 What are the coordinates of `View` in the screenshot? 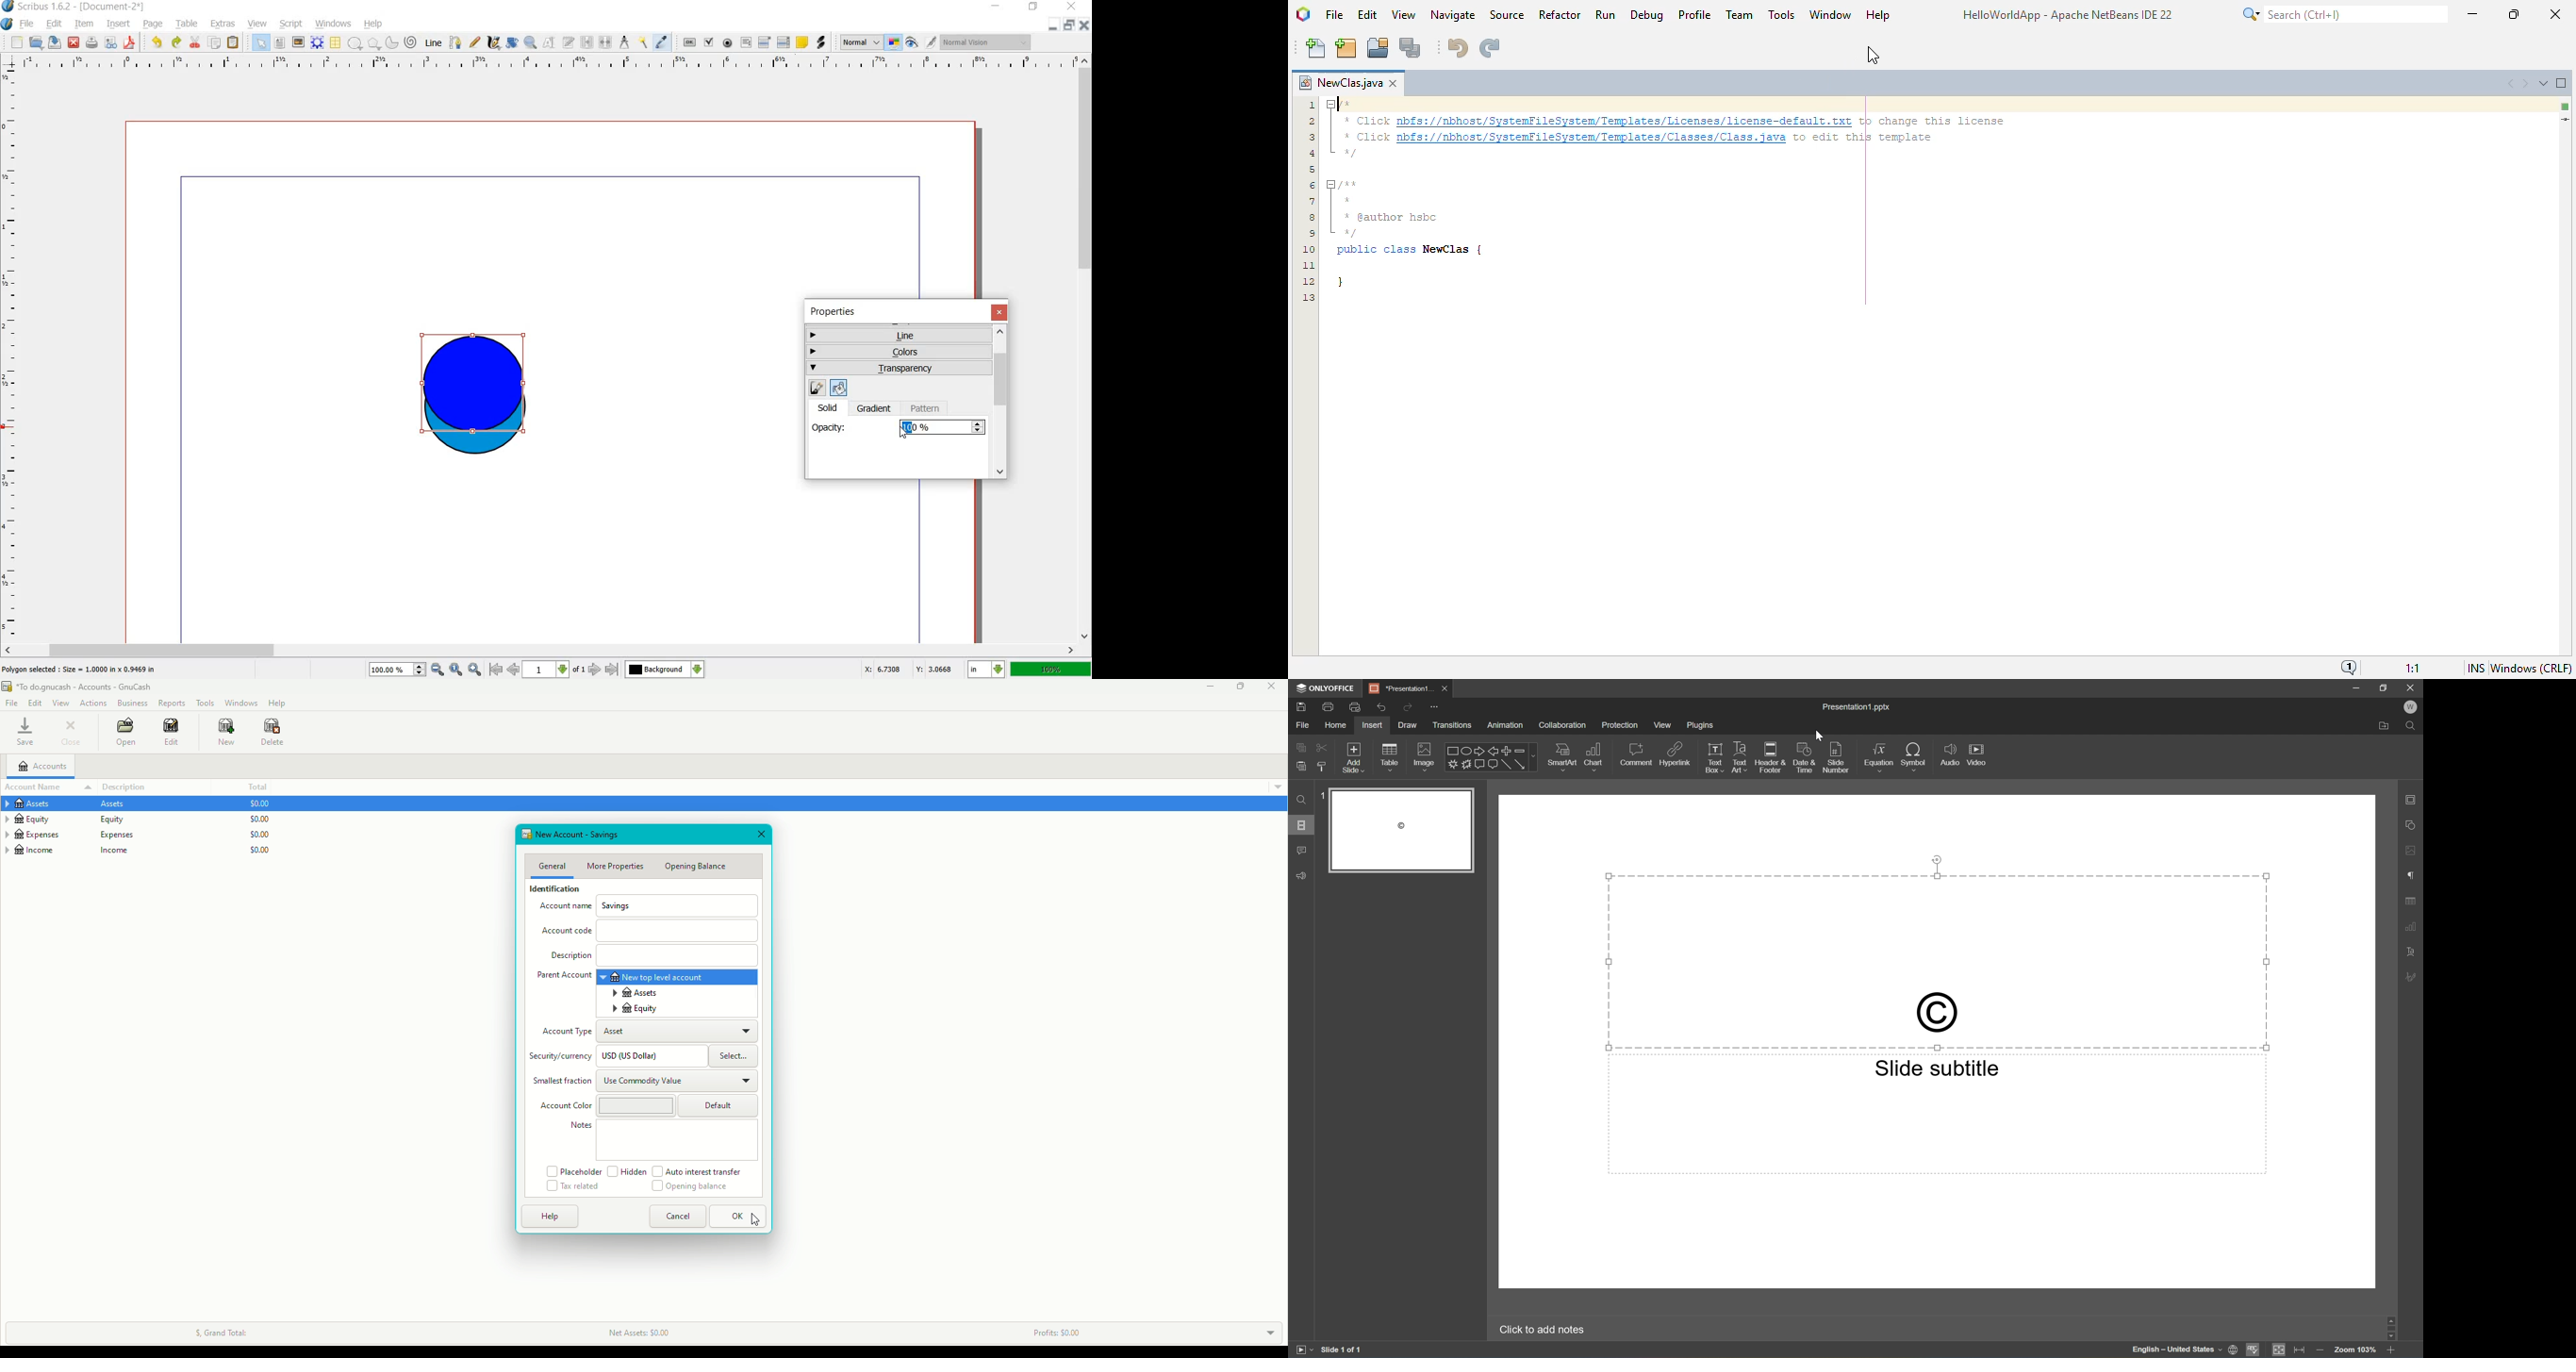 It's located at (62, 702).